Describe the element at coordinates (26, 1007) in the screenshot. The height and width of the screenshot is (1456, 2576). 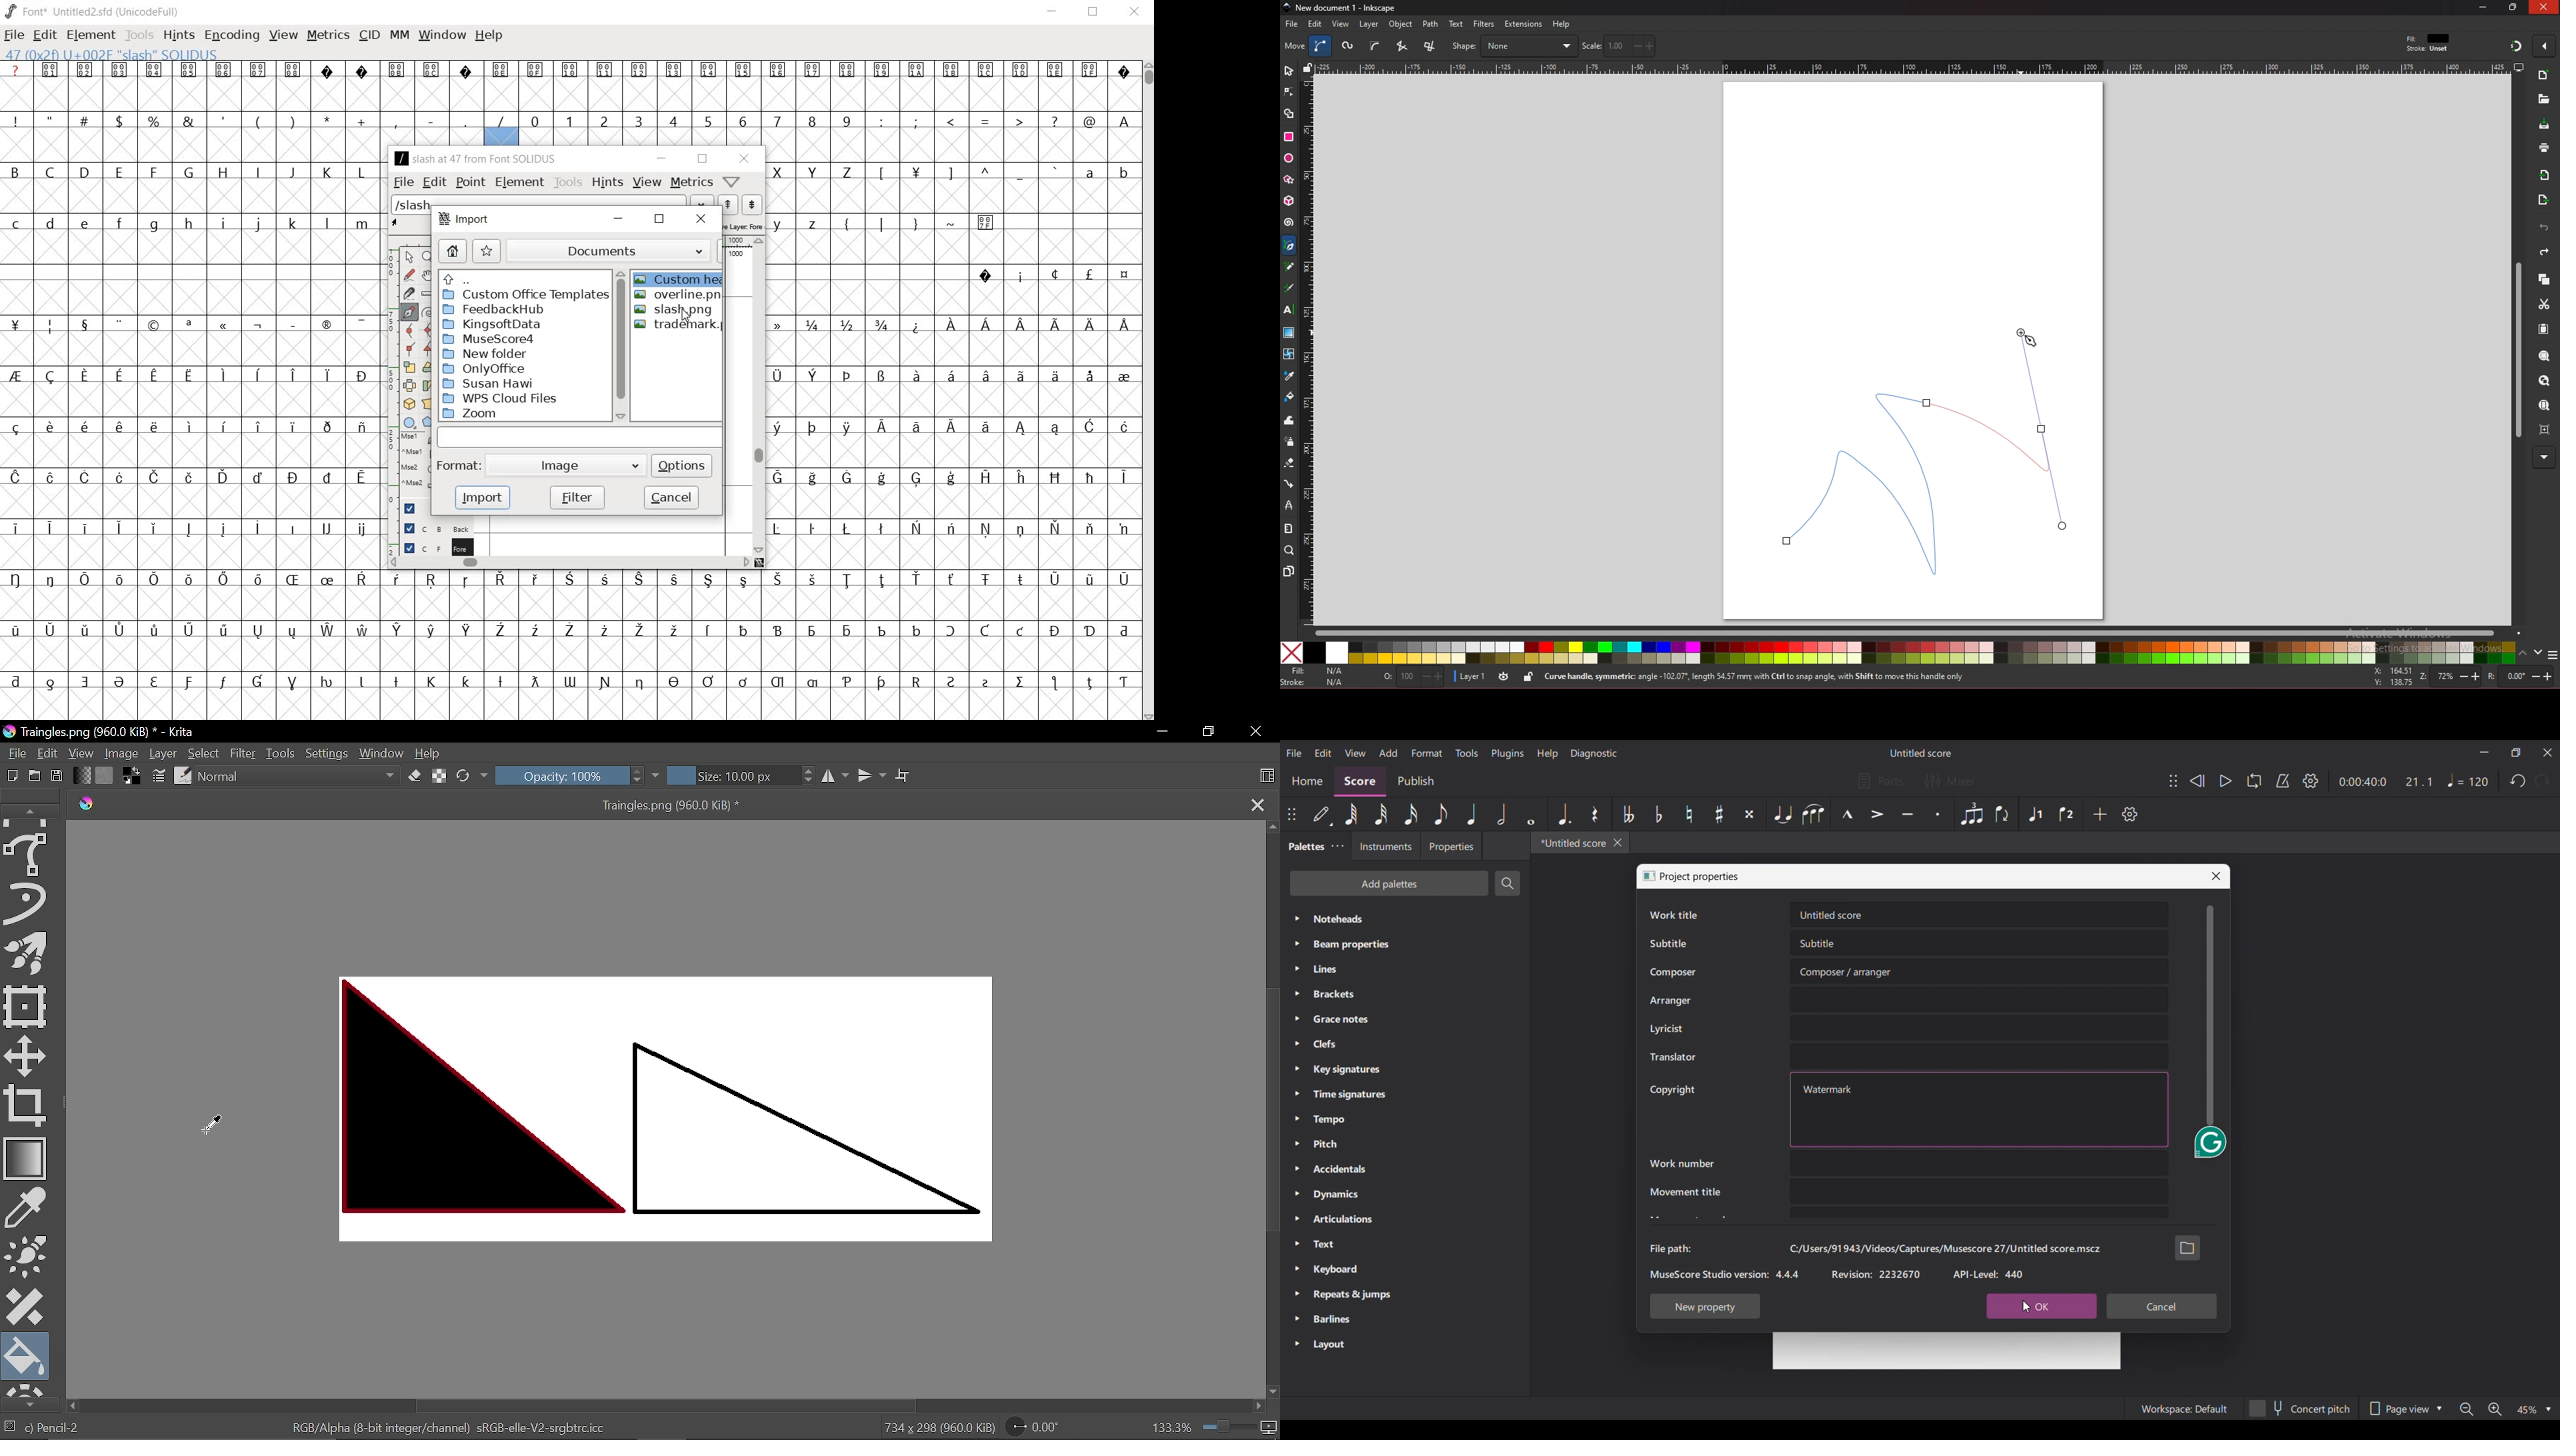
I see `Transform a layer` at that location.